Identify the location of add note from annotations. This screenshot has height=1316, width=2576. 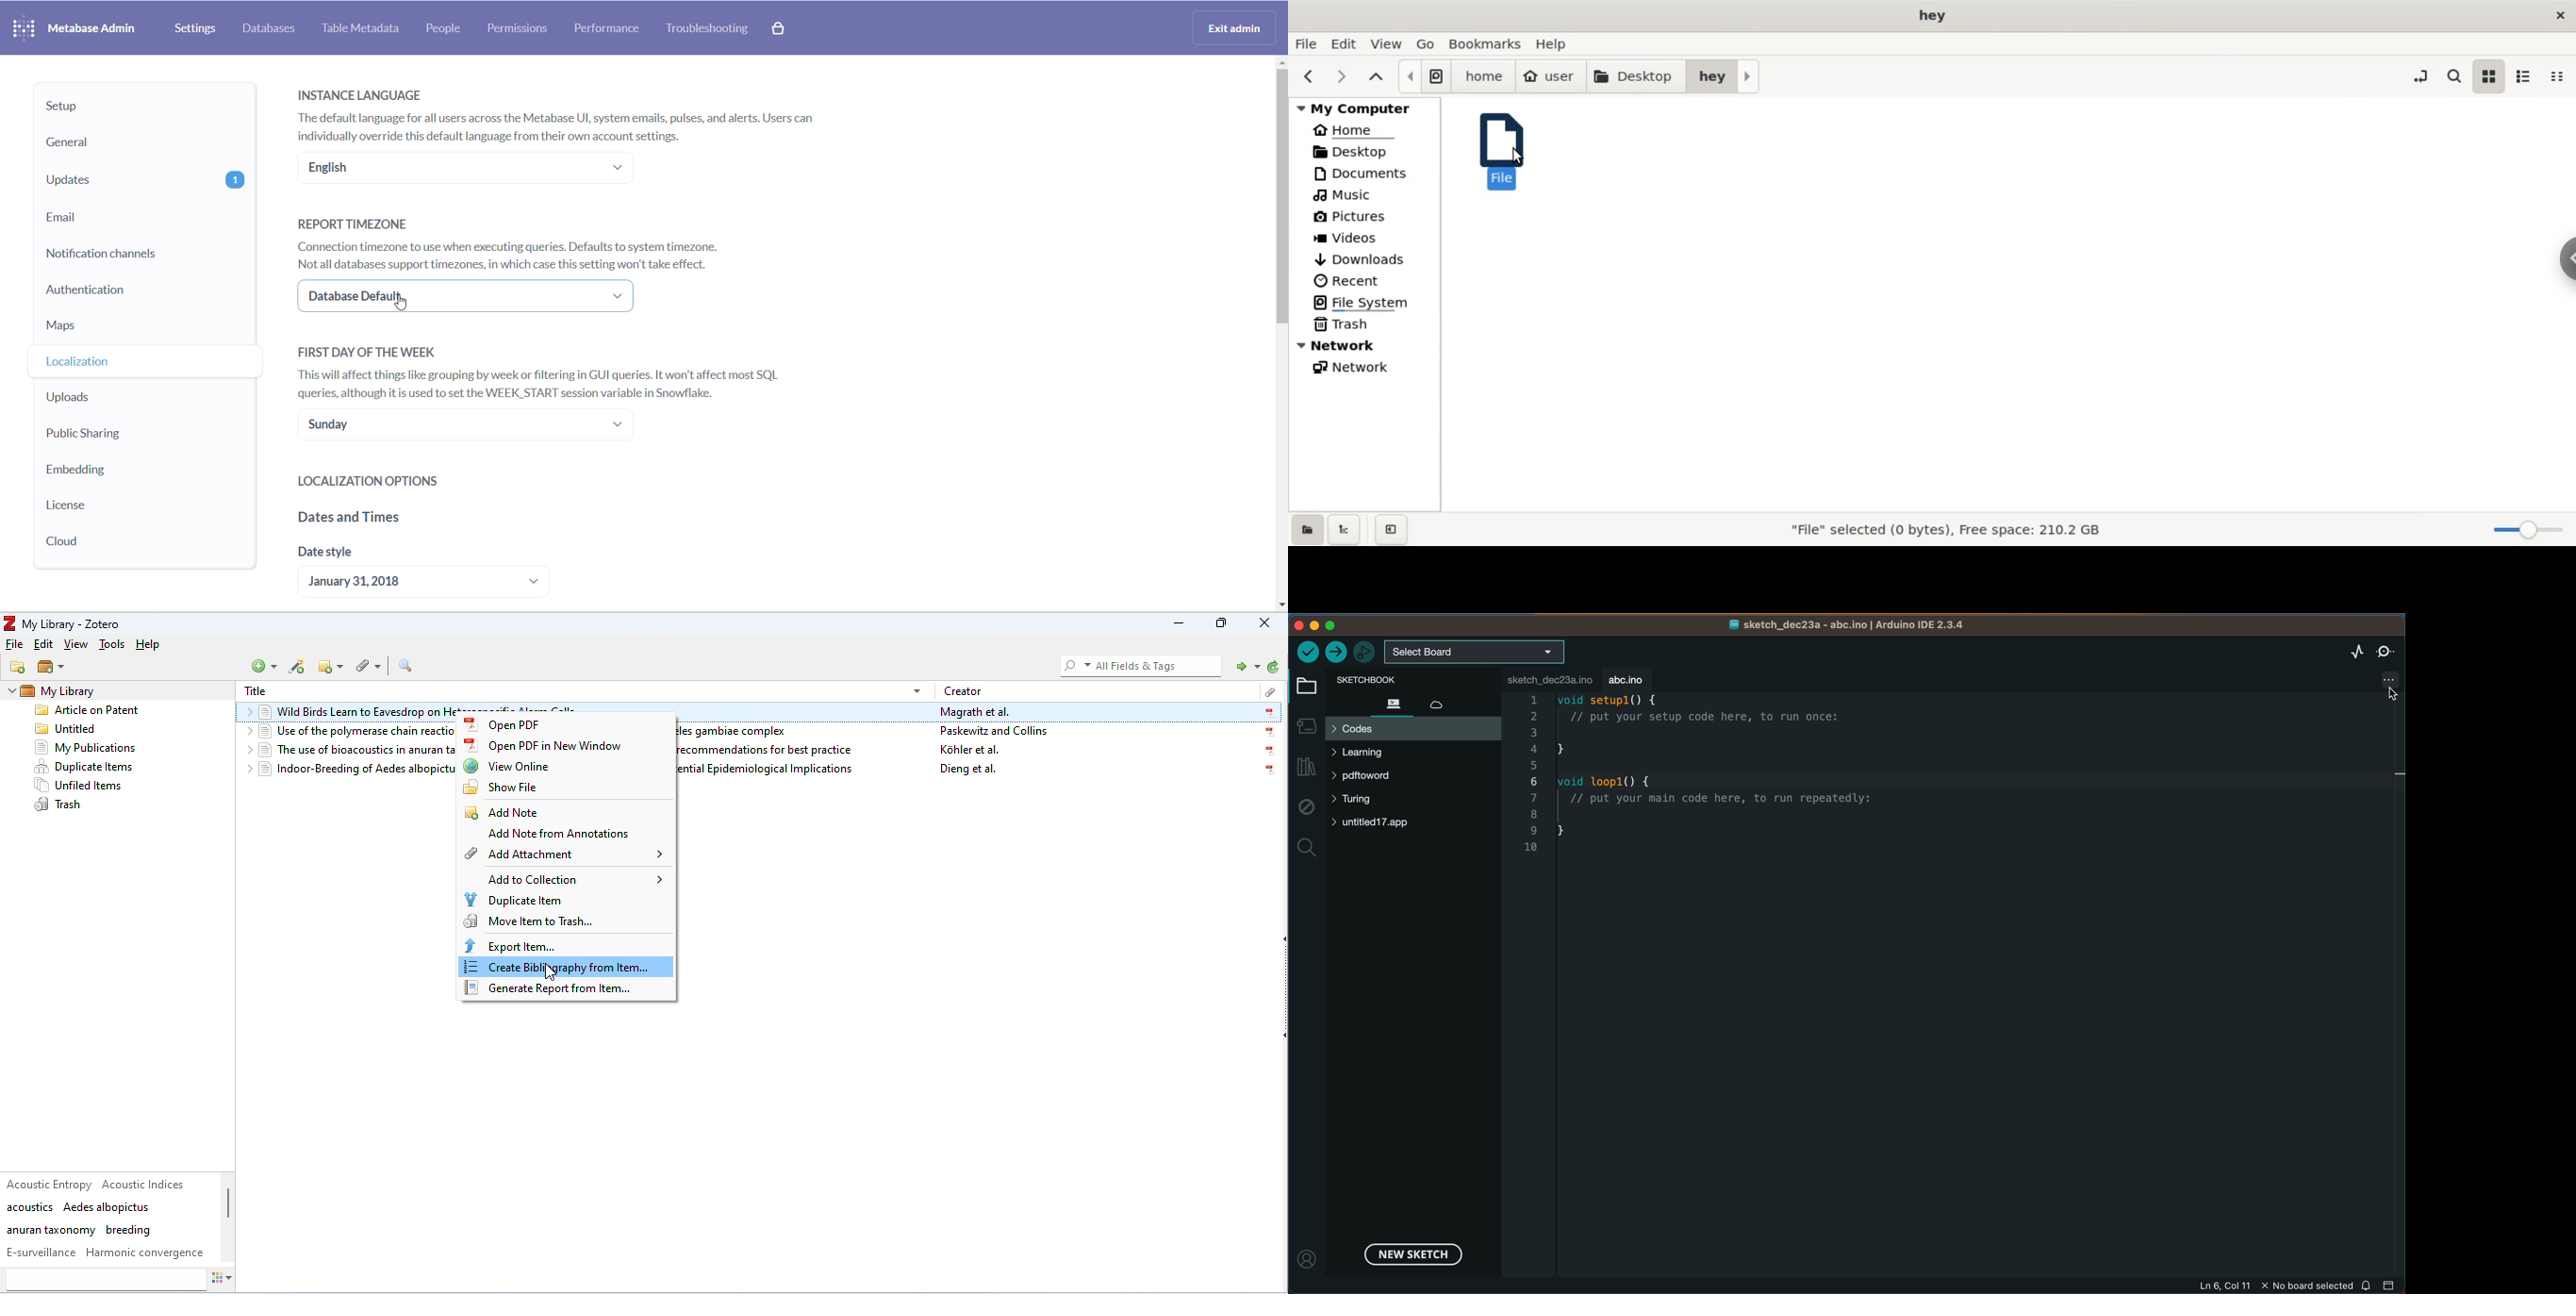
(553, 835).